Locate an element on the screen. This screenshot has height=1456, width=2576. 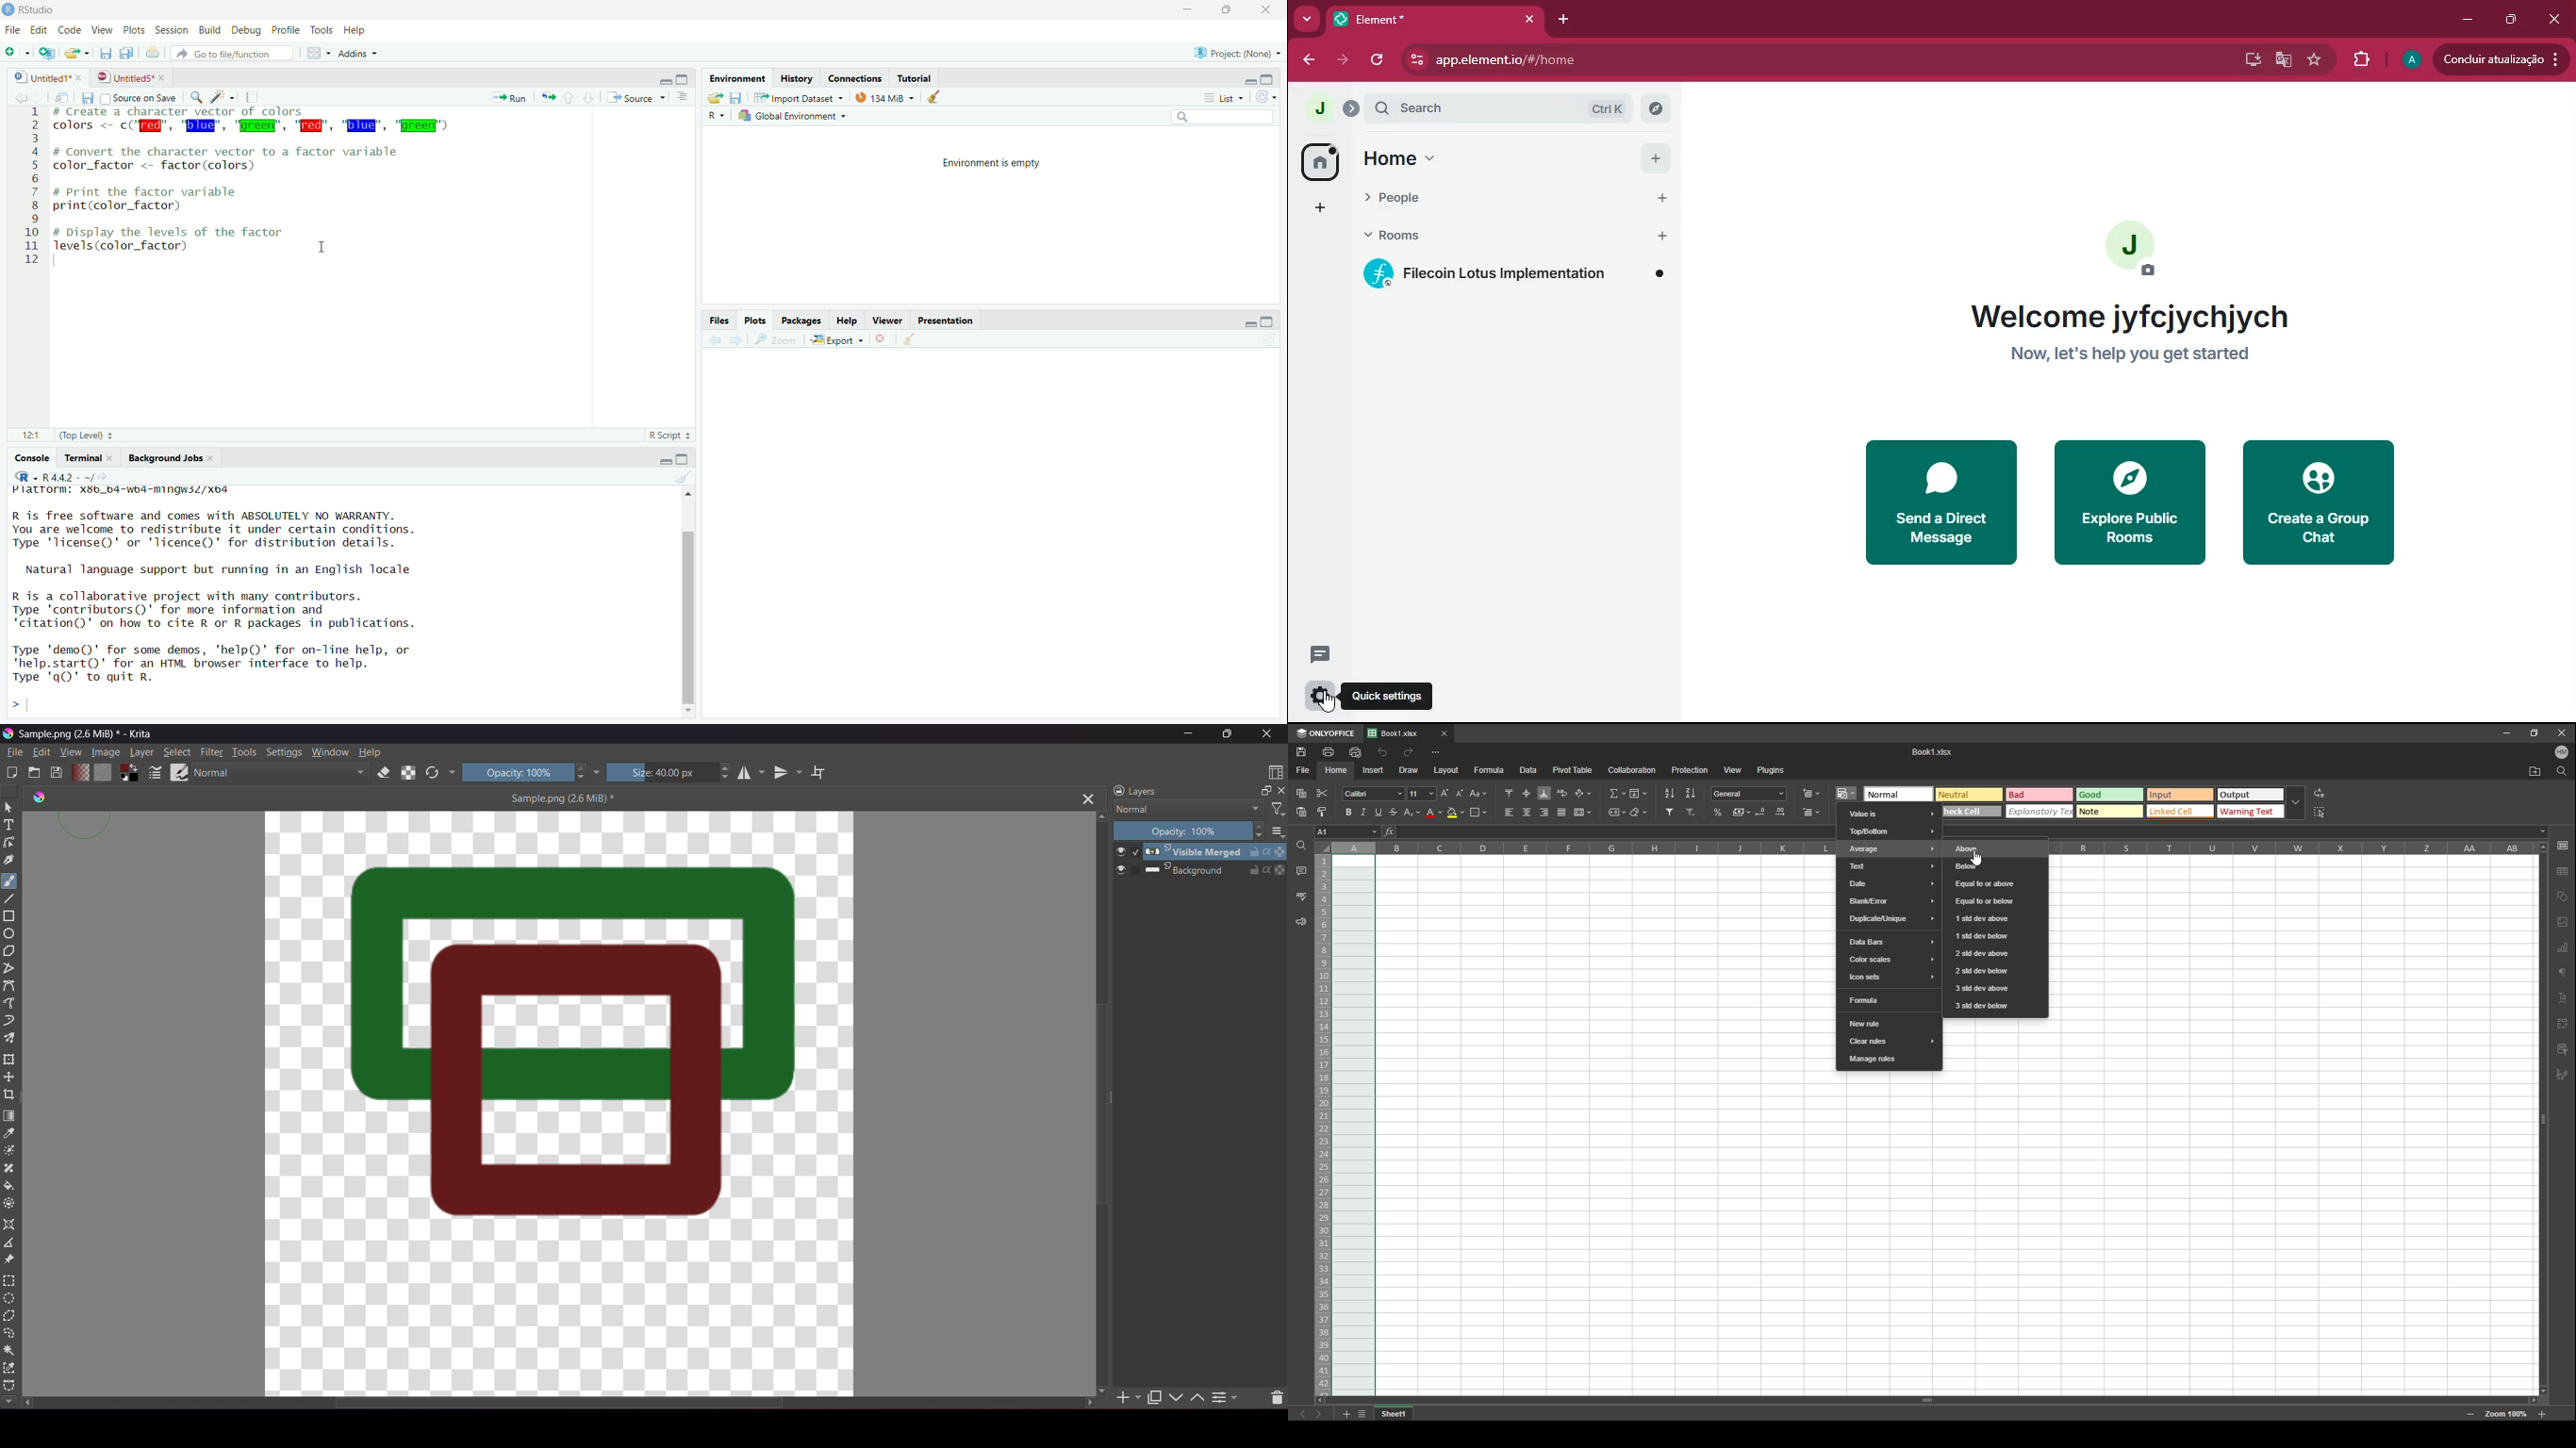
typing cursor is located at coordinates (34, 706).